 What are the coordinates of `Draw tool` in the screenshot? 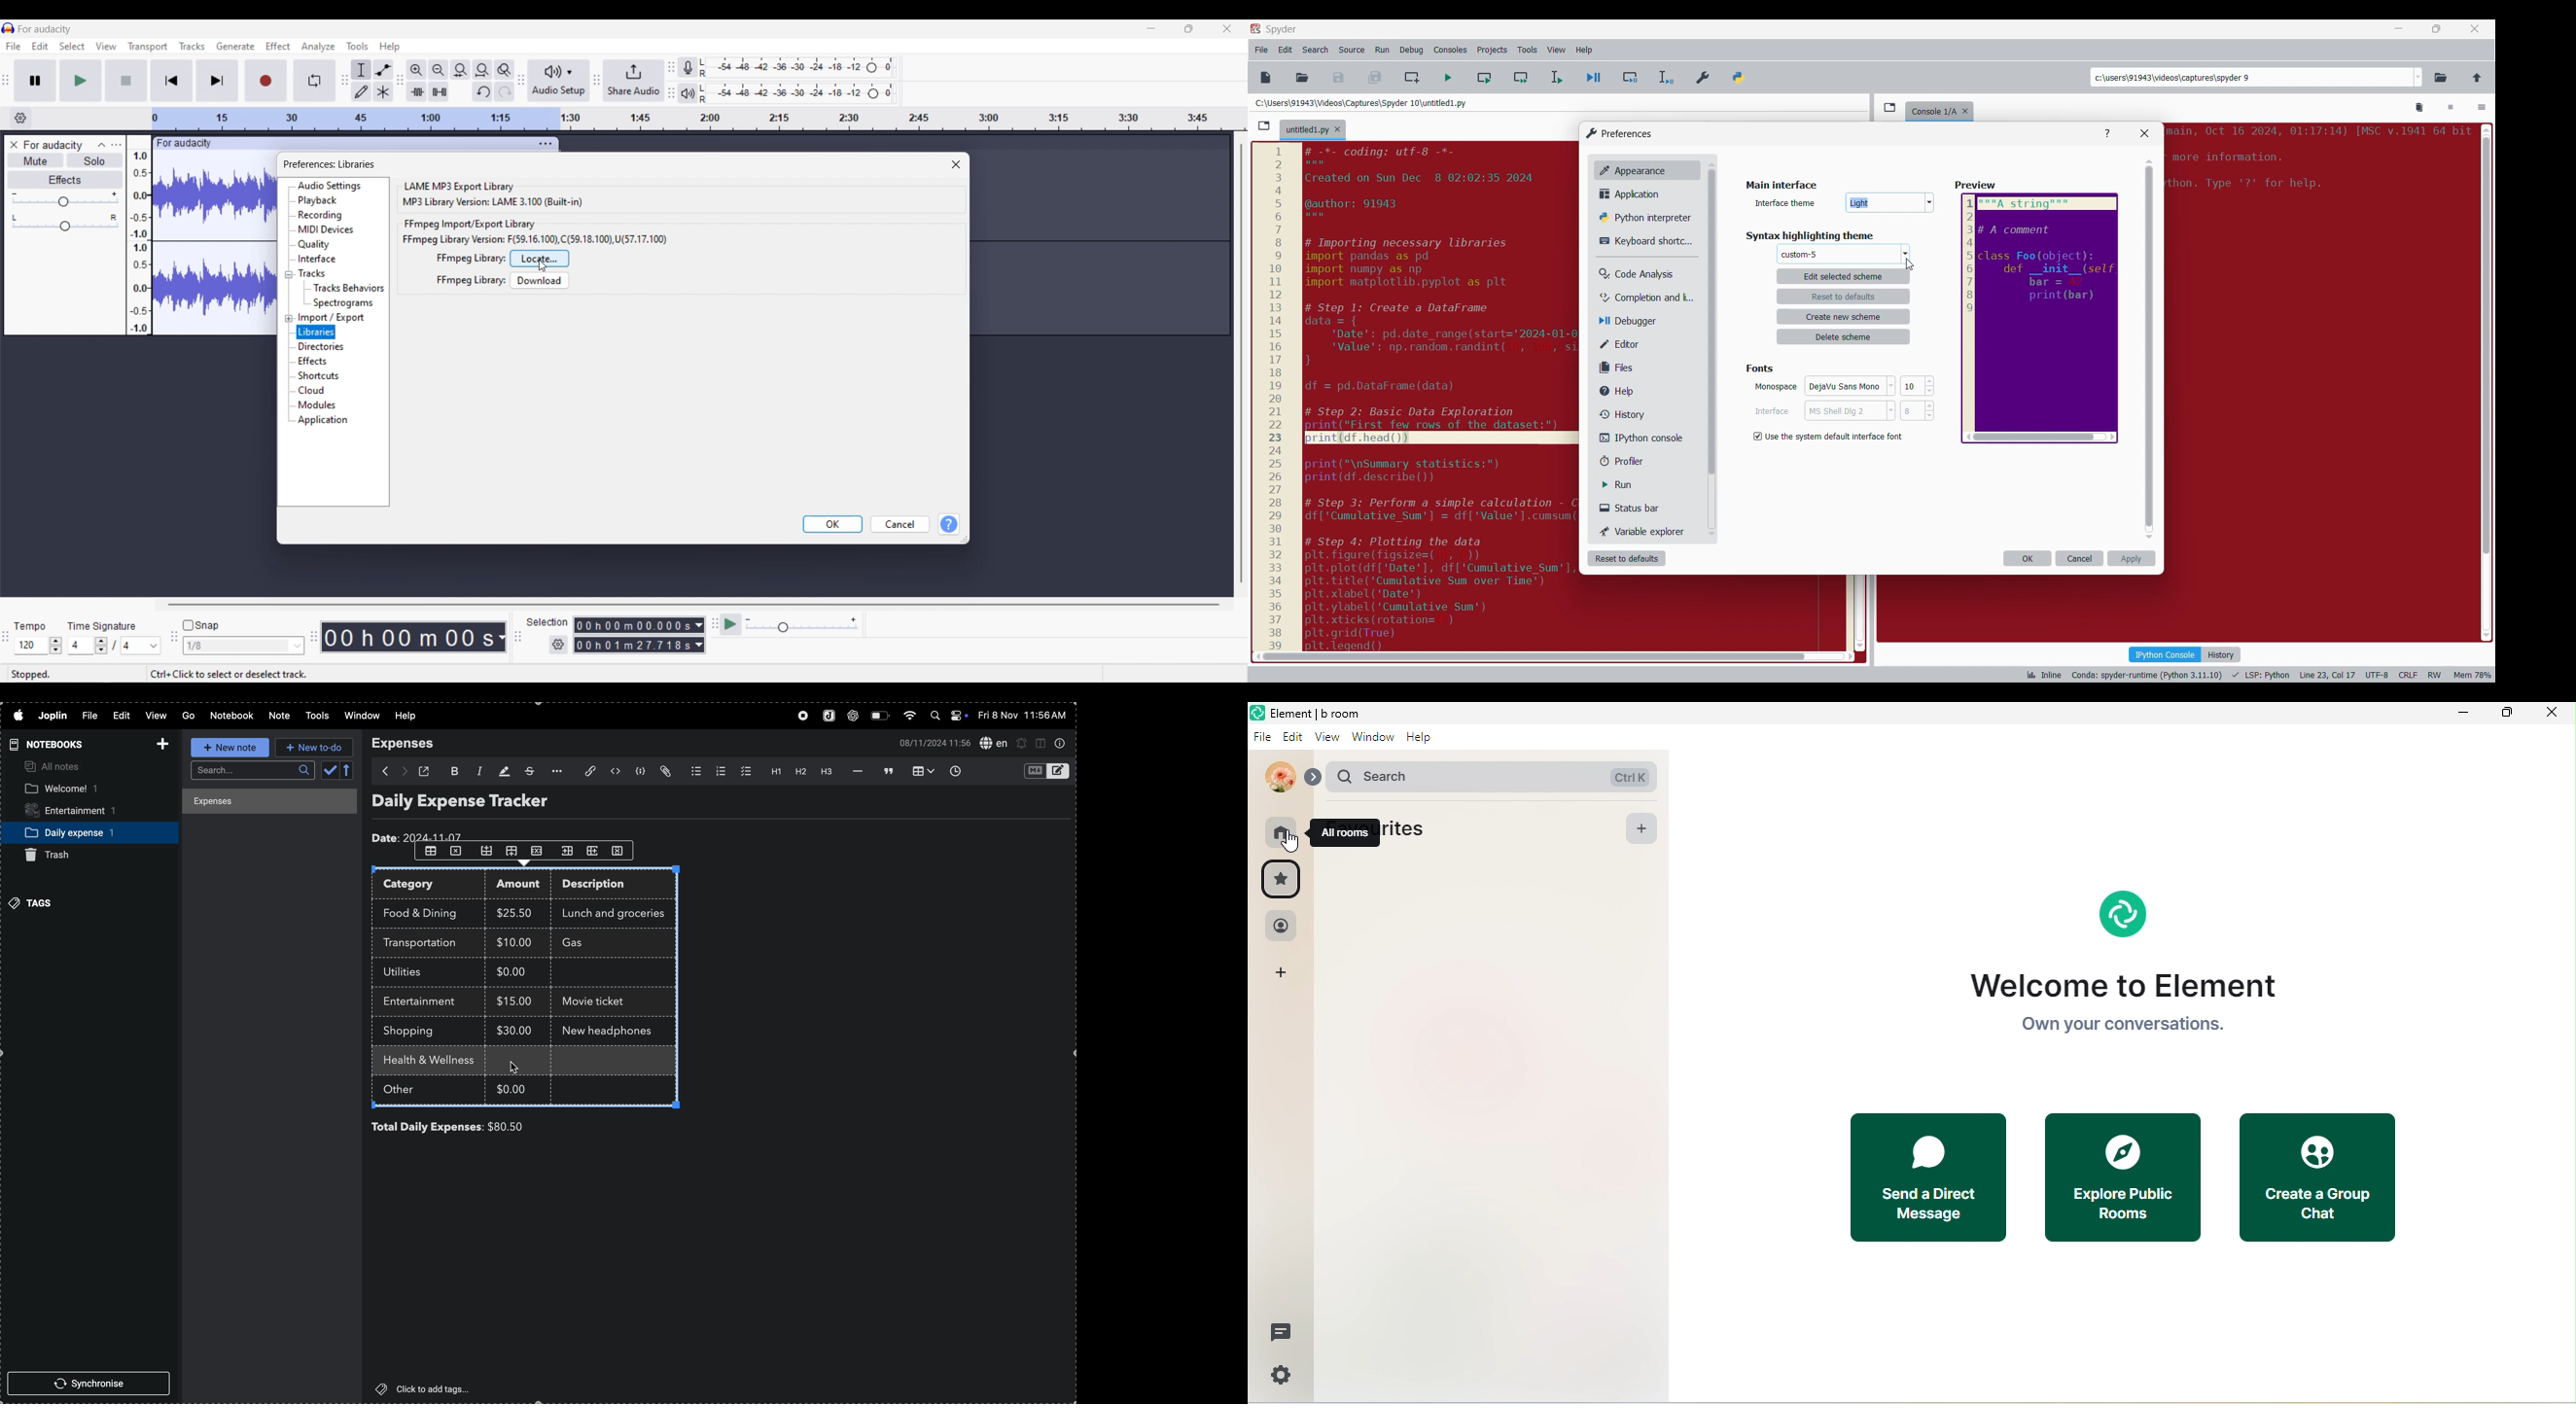 It's located at (361, 92).